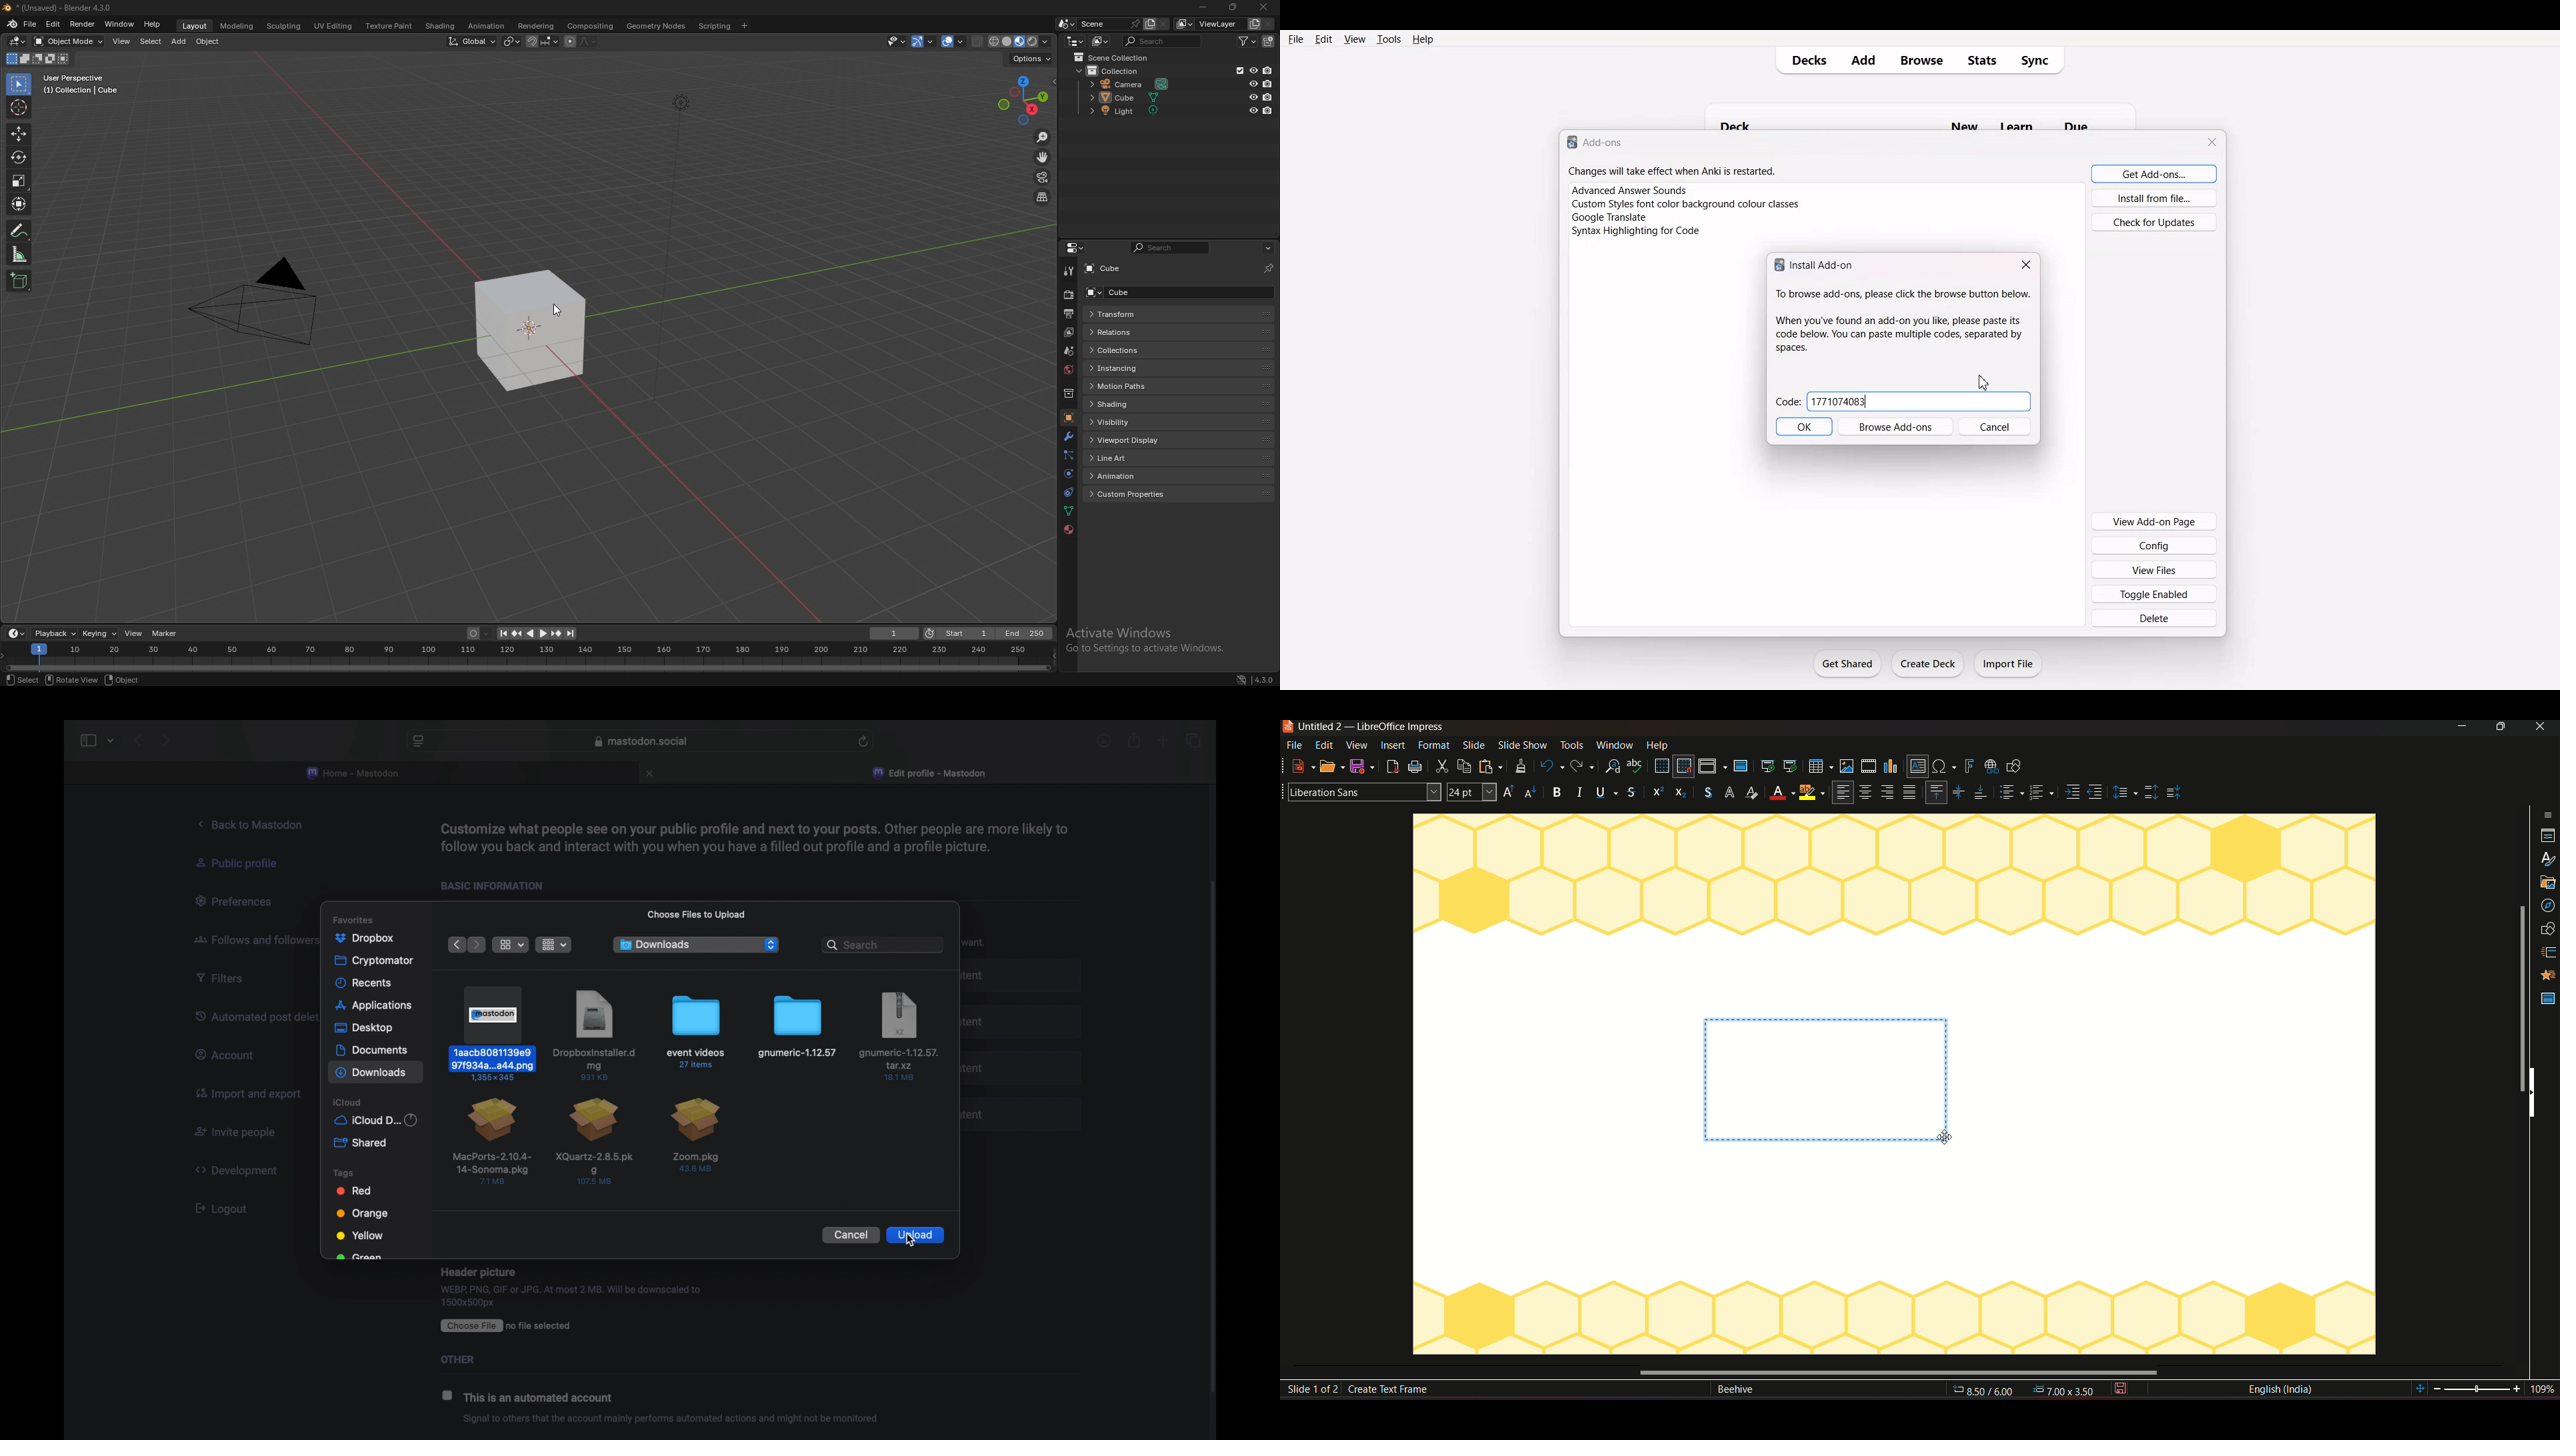 Image resolution: width=2576 pixels, height=1456 pixels. What do you see at coordinates (1075, 41) in the screenshot?
I see `editor type` at bounding box center [1075, 41].